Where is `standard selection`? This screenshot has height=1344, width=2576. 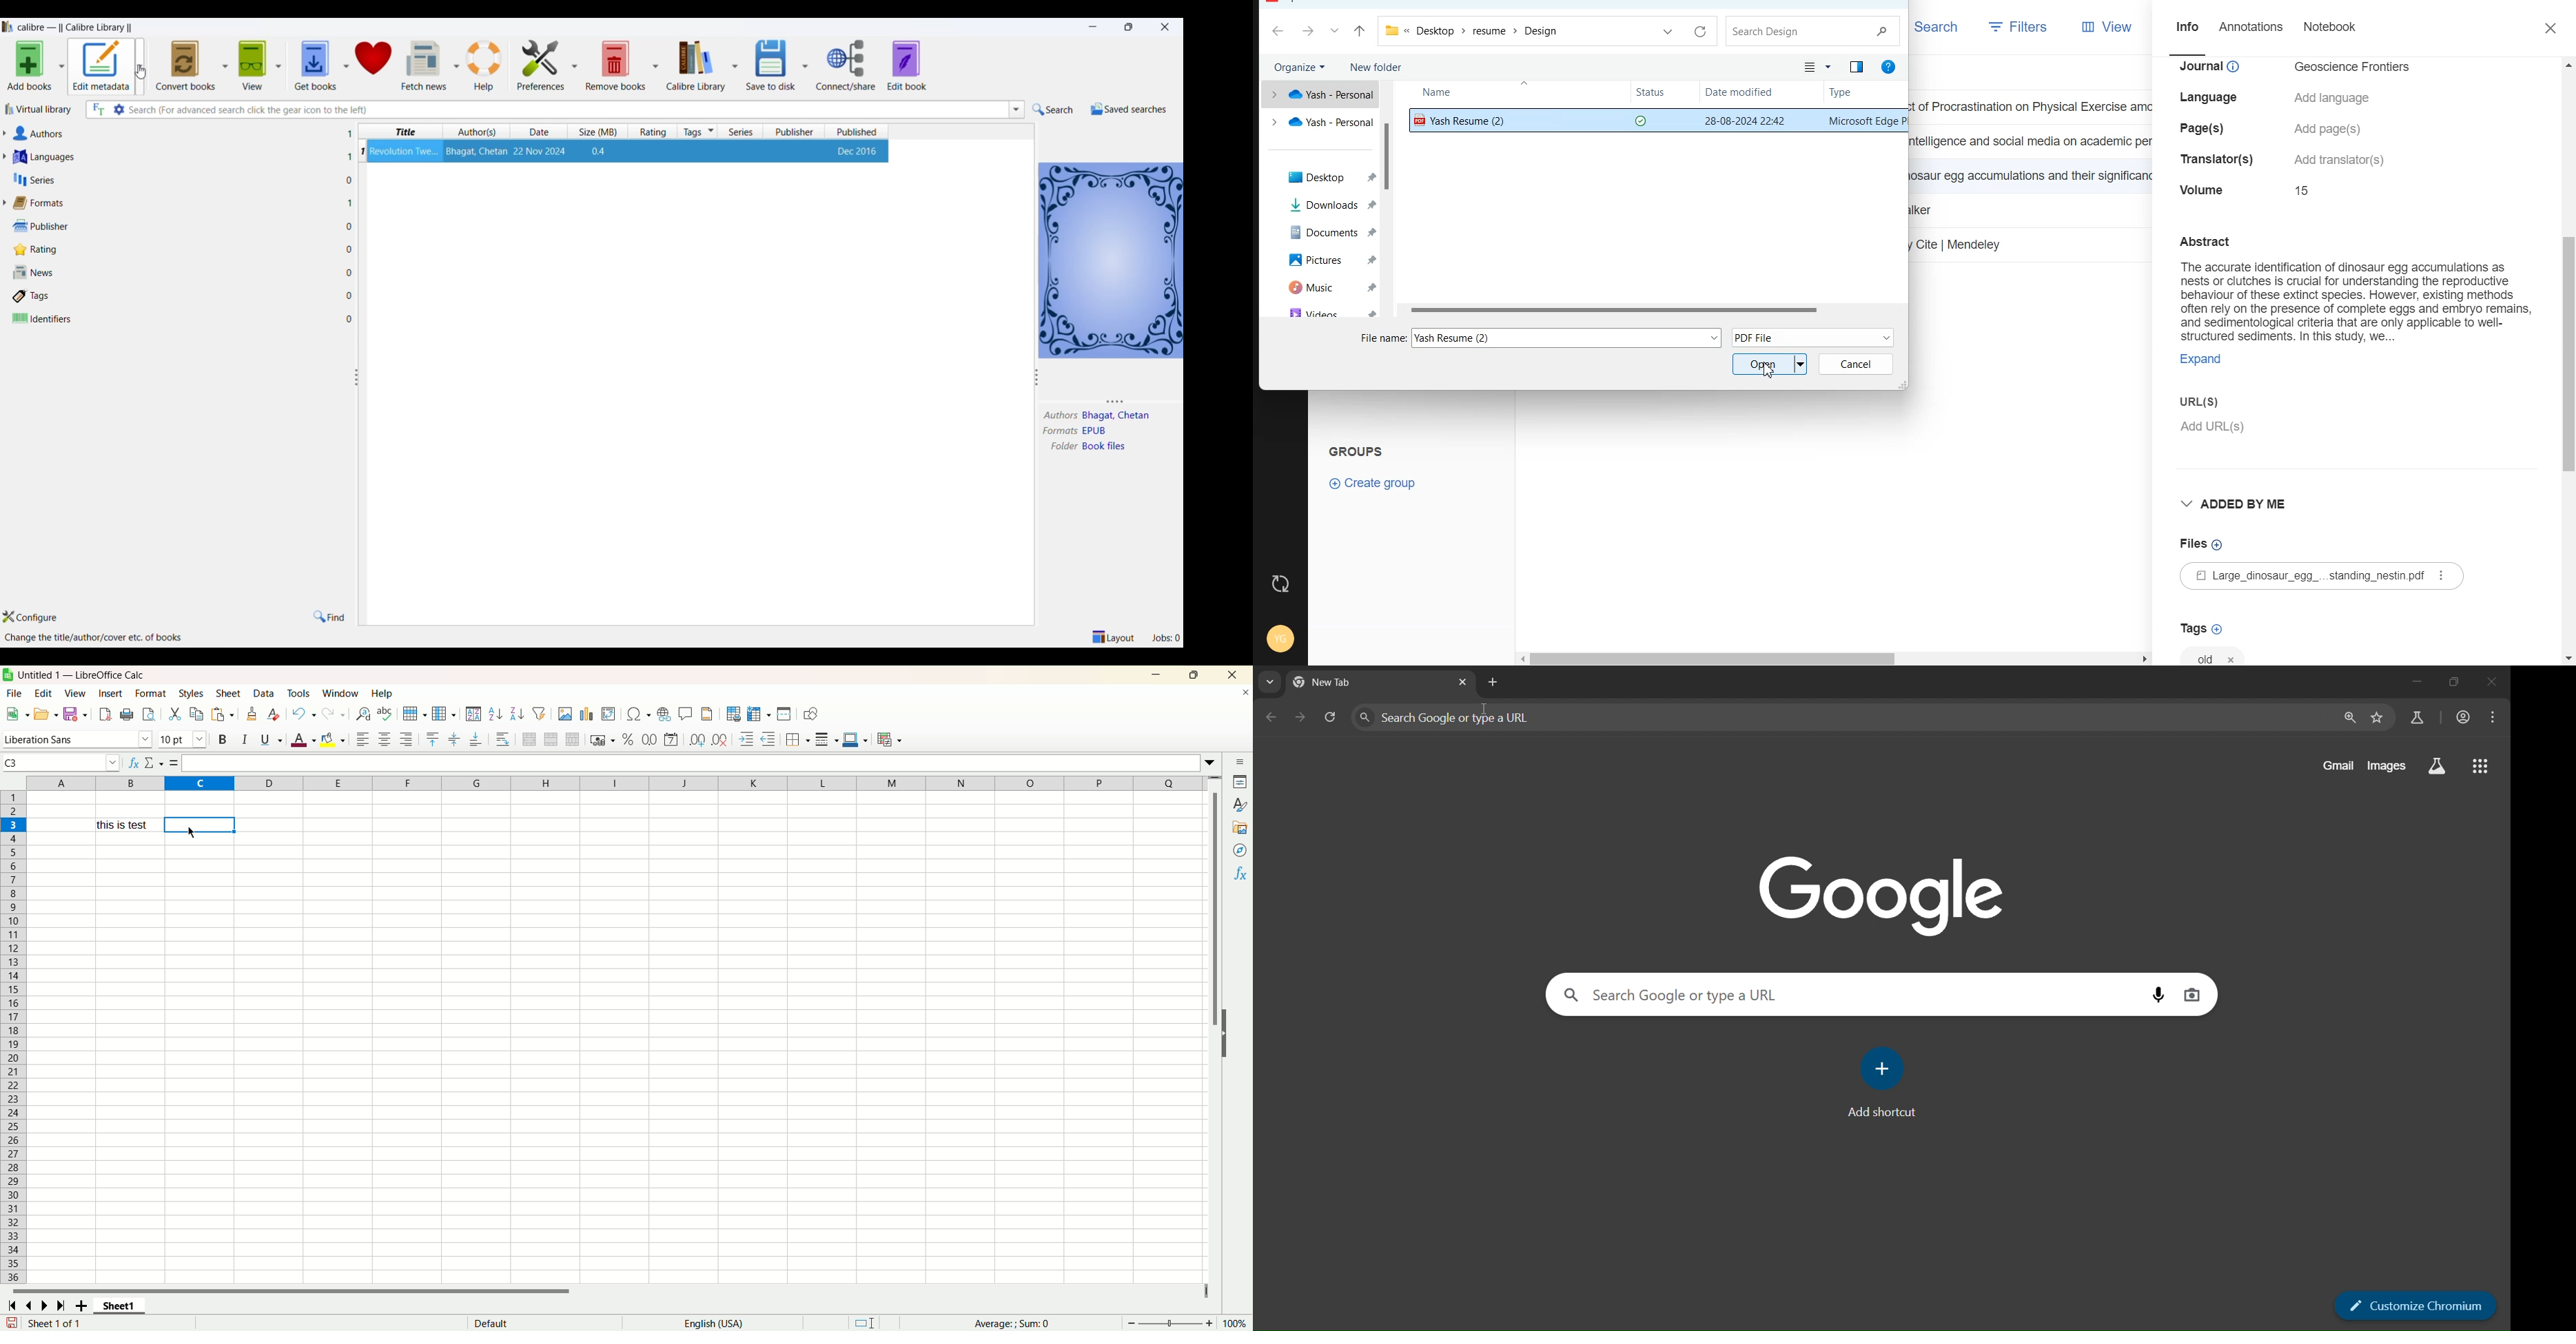
standard selection is located at coordinates (866, 1322).